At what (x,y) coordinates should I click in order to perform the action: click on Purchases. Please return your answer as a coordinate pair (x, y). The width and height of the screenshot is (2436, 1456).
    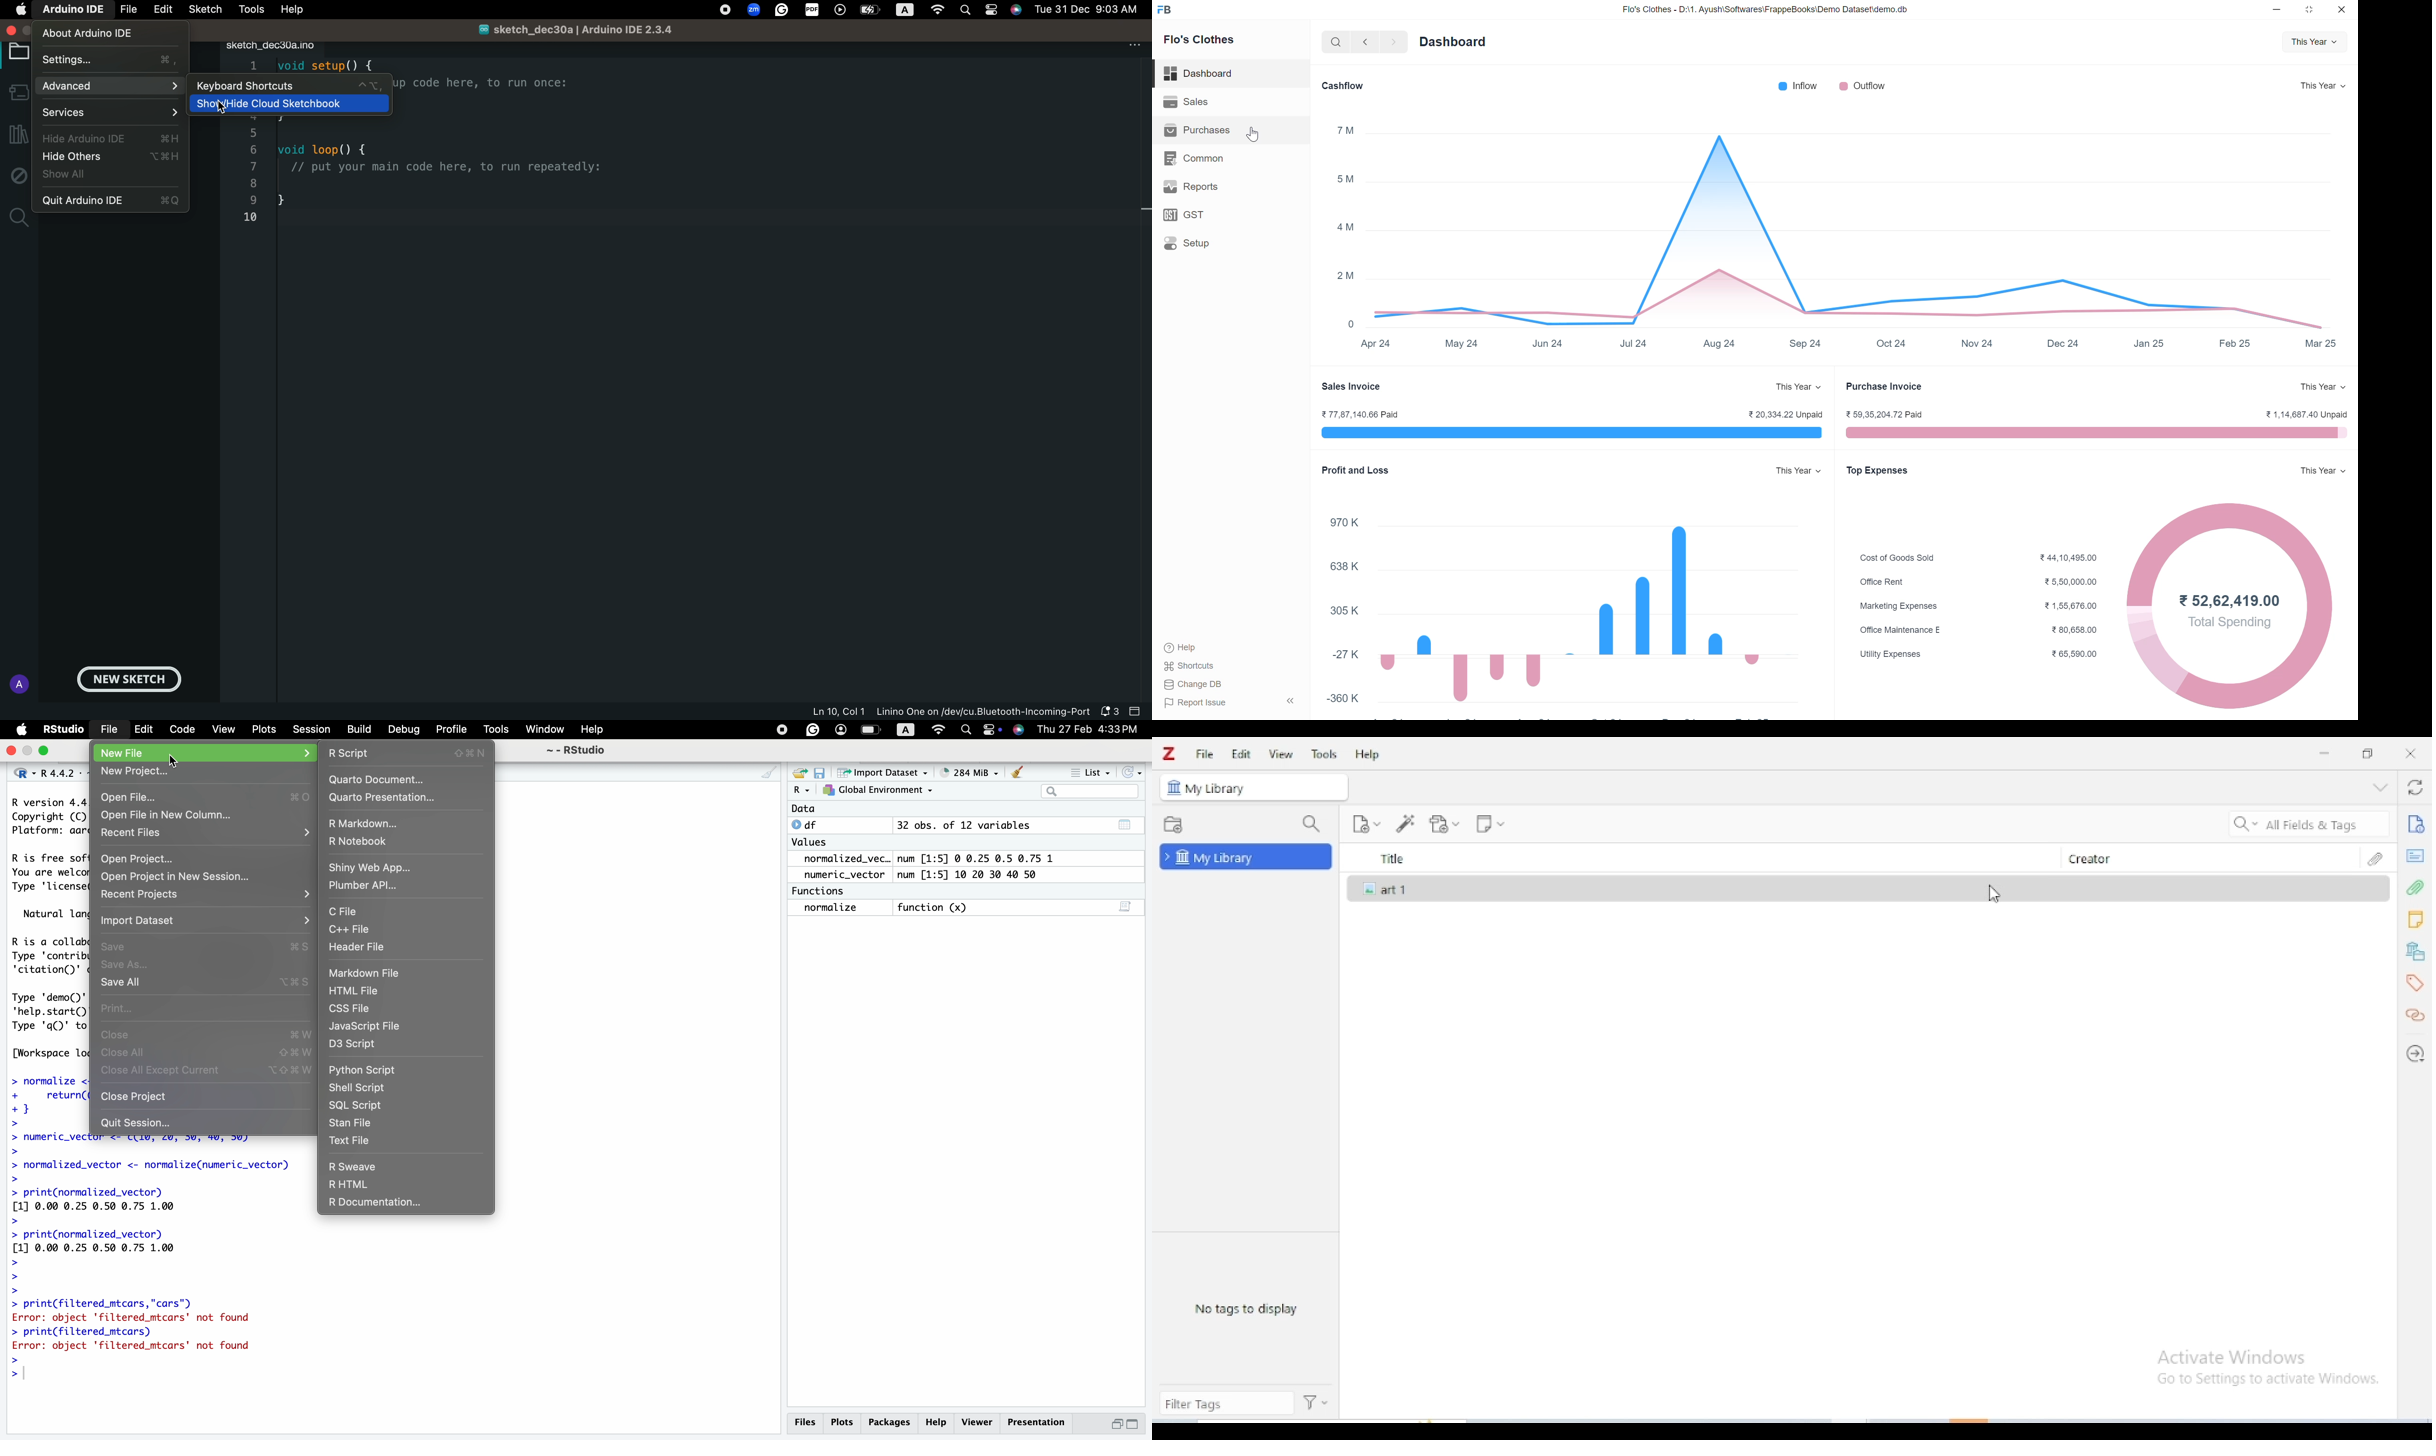
    Looking at the image, I should click on (1230, 130).